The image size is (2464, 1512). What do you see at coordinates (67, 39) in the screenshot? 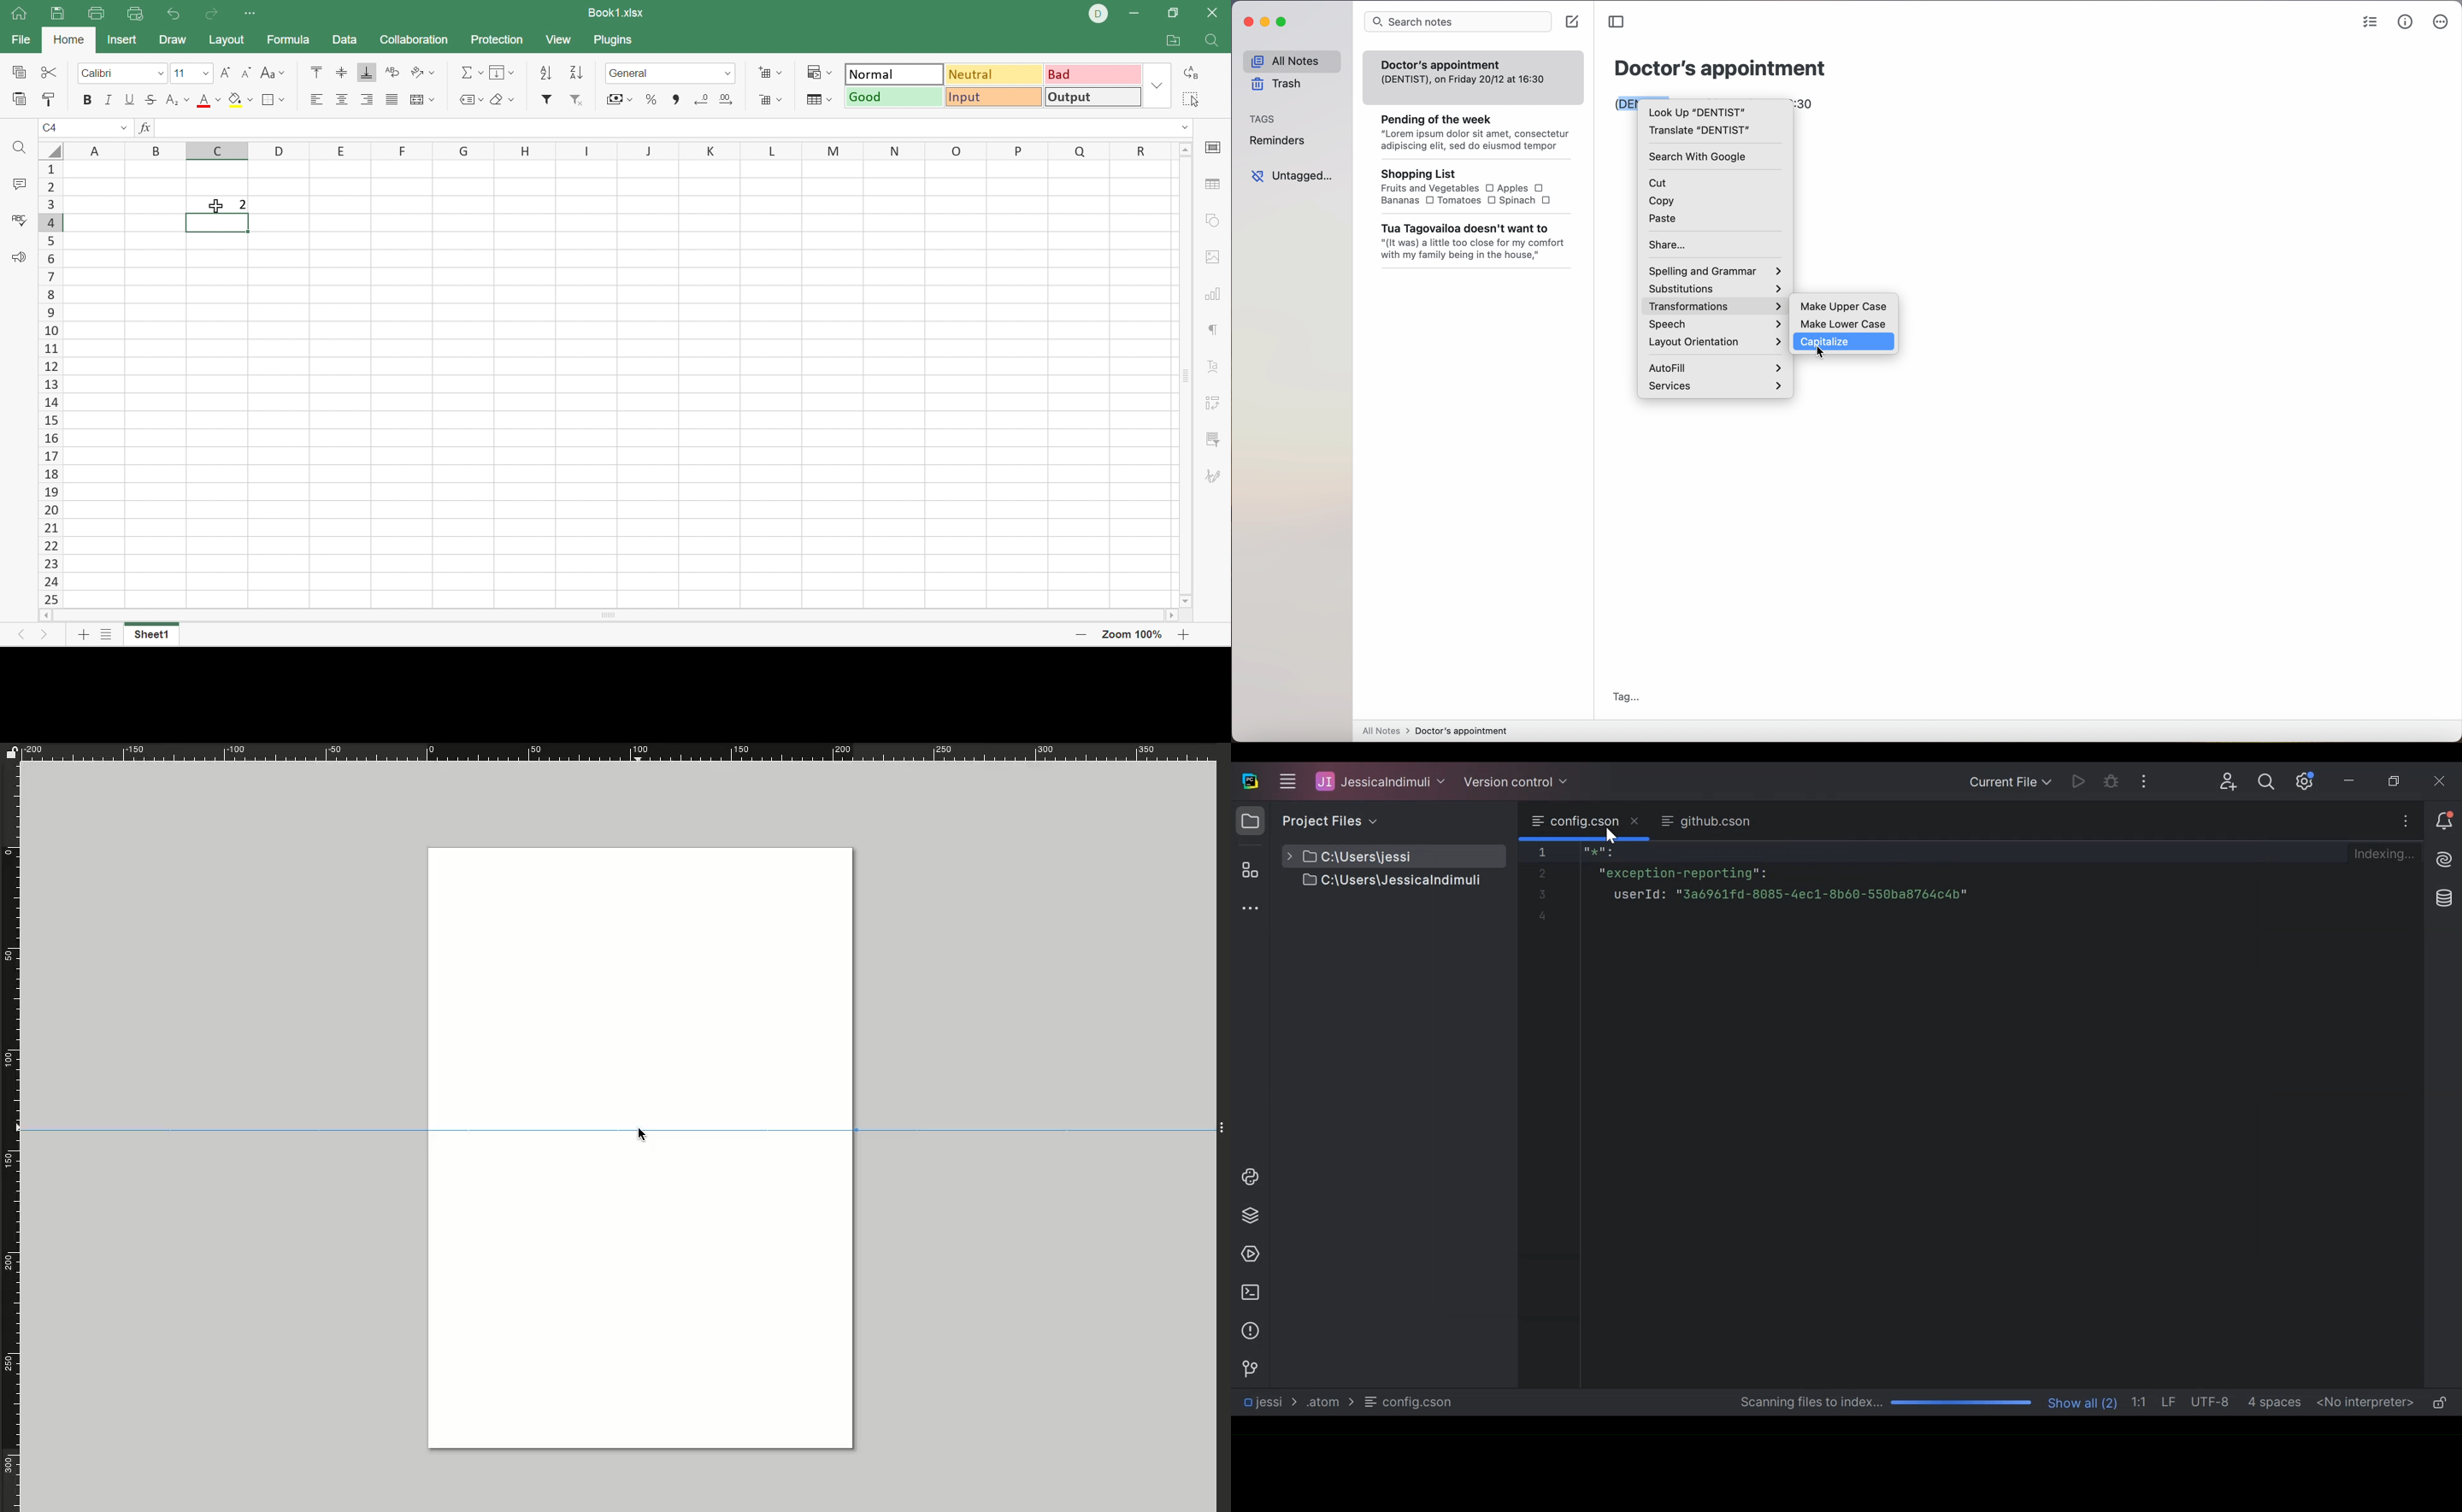
I see `Home` at bounding box center [67, 39].